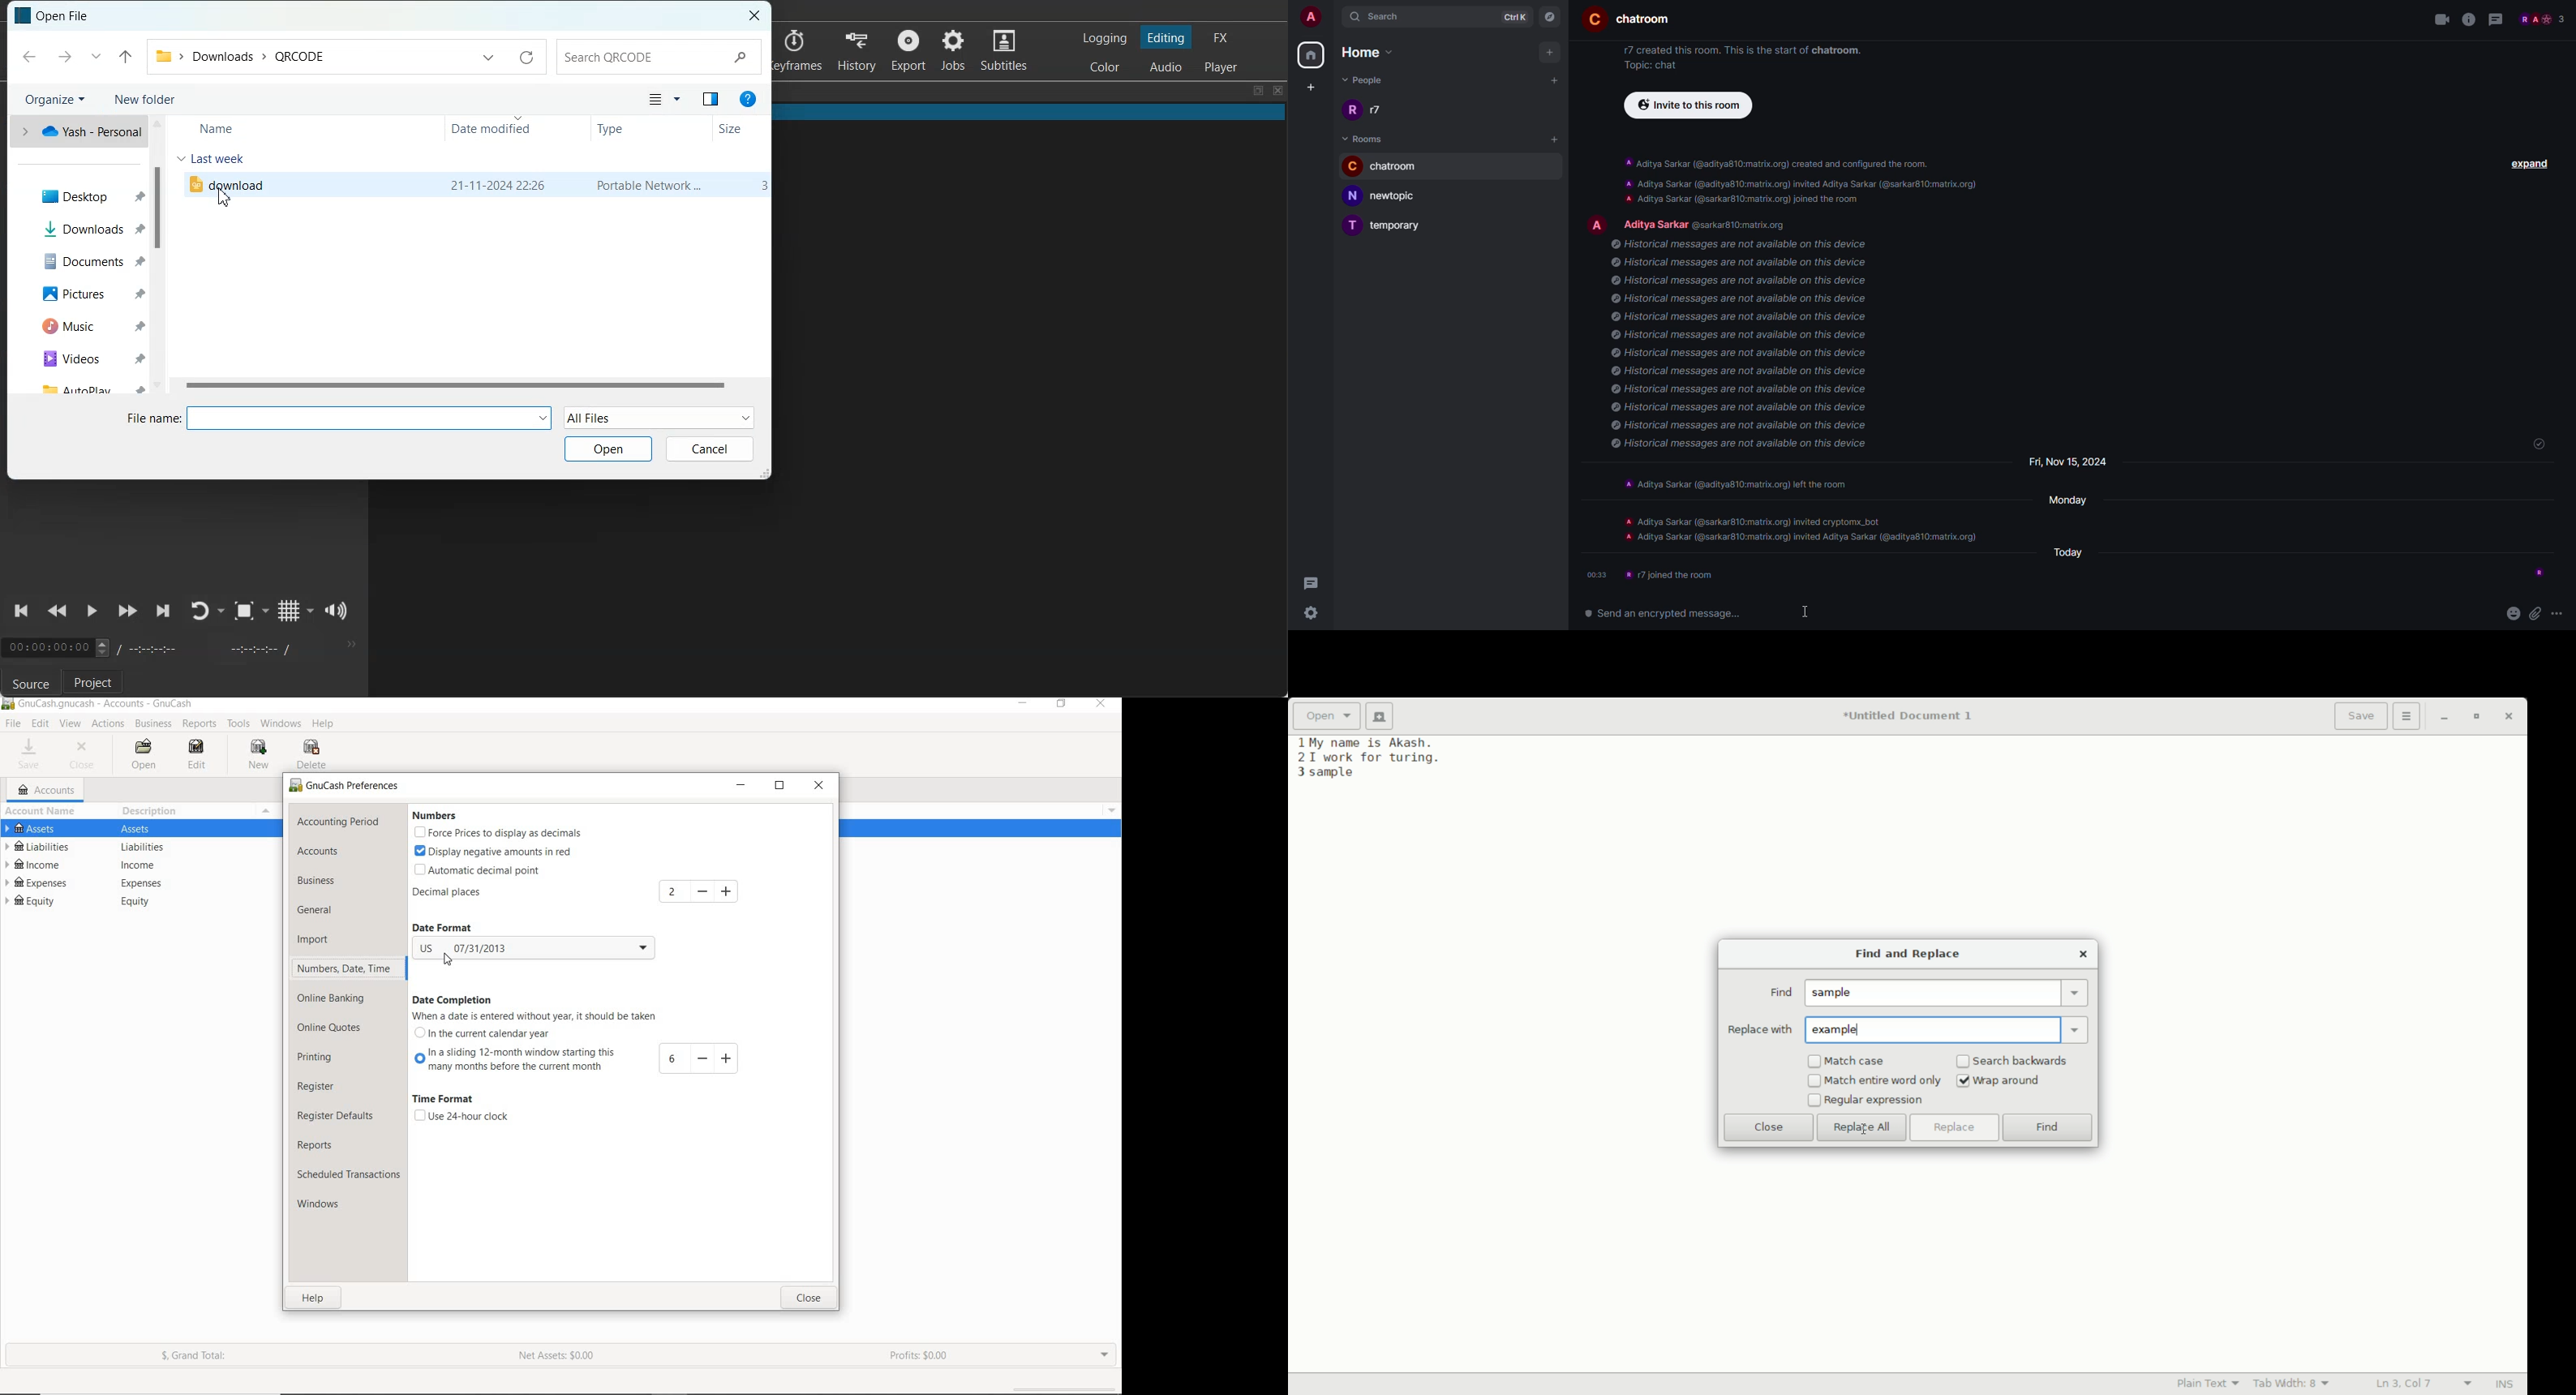 The height and width of the screenshot is (1400, 2576). What do you see at coordinates (349, 1177) in the screenshot?
I see `scheduled transactions` at bounding box center [349, 1177].